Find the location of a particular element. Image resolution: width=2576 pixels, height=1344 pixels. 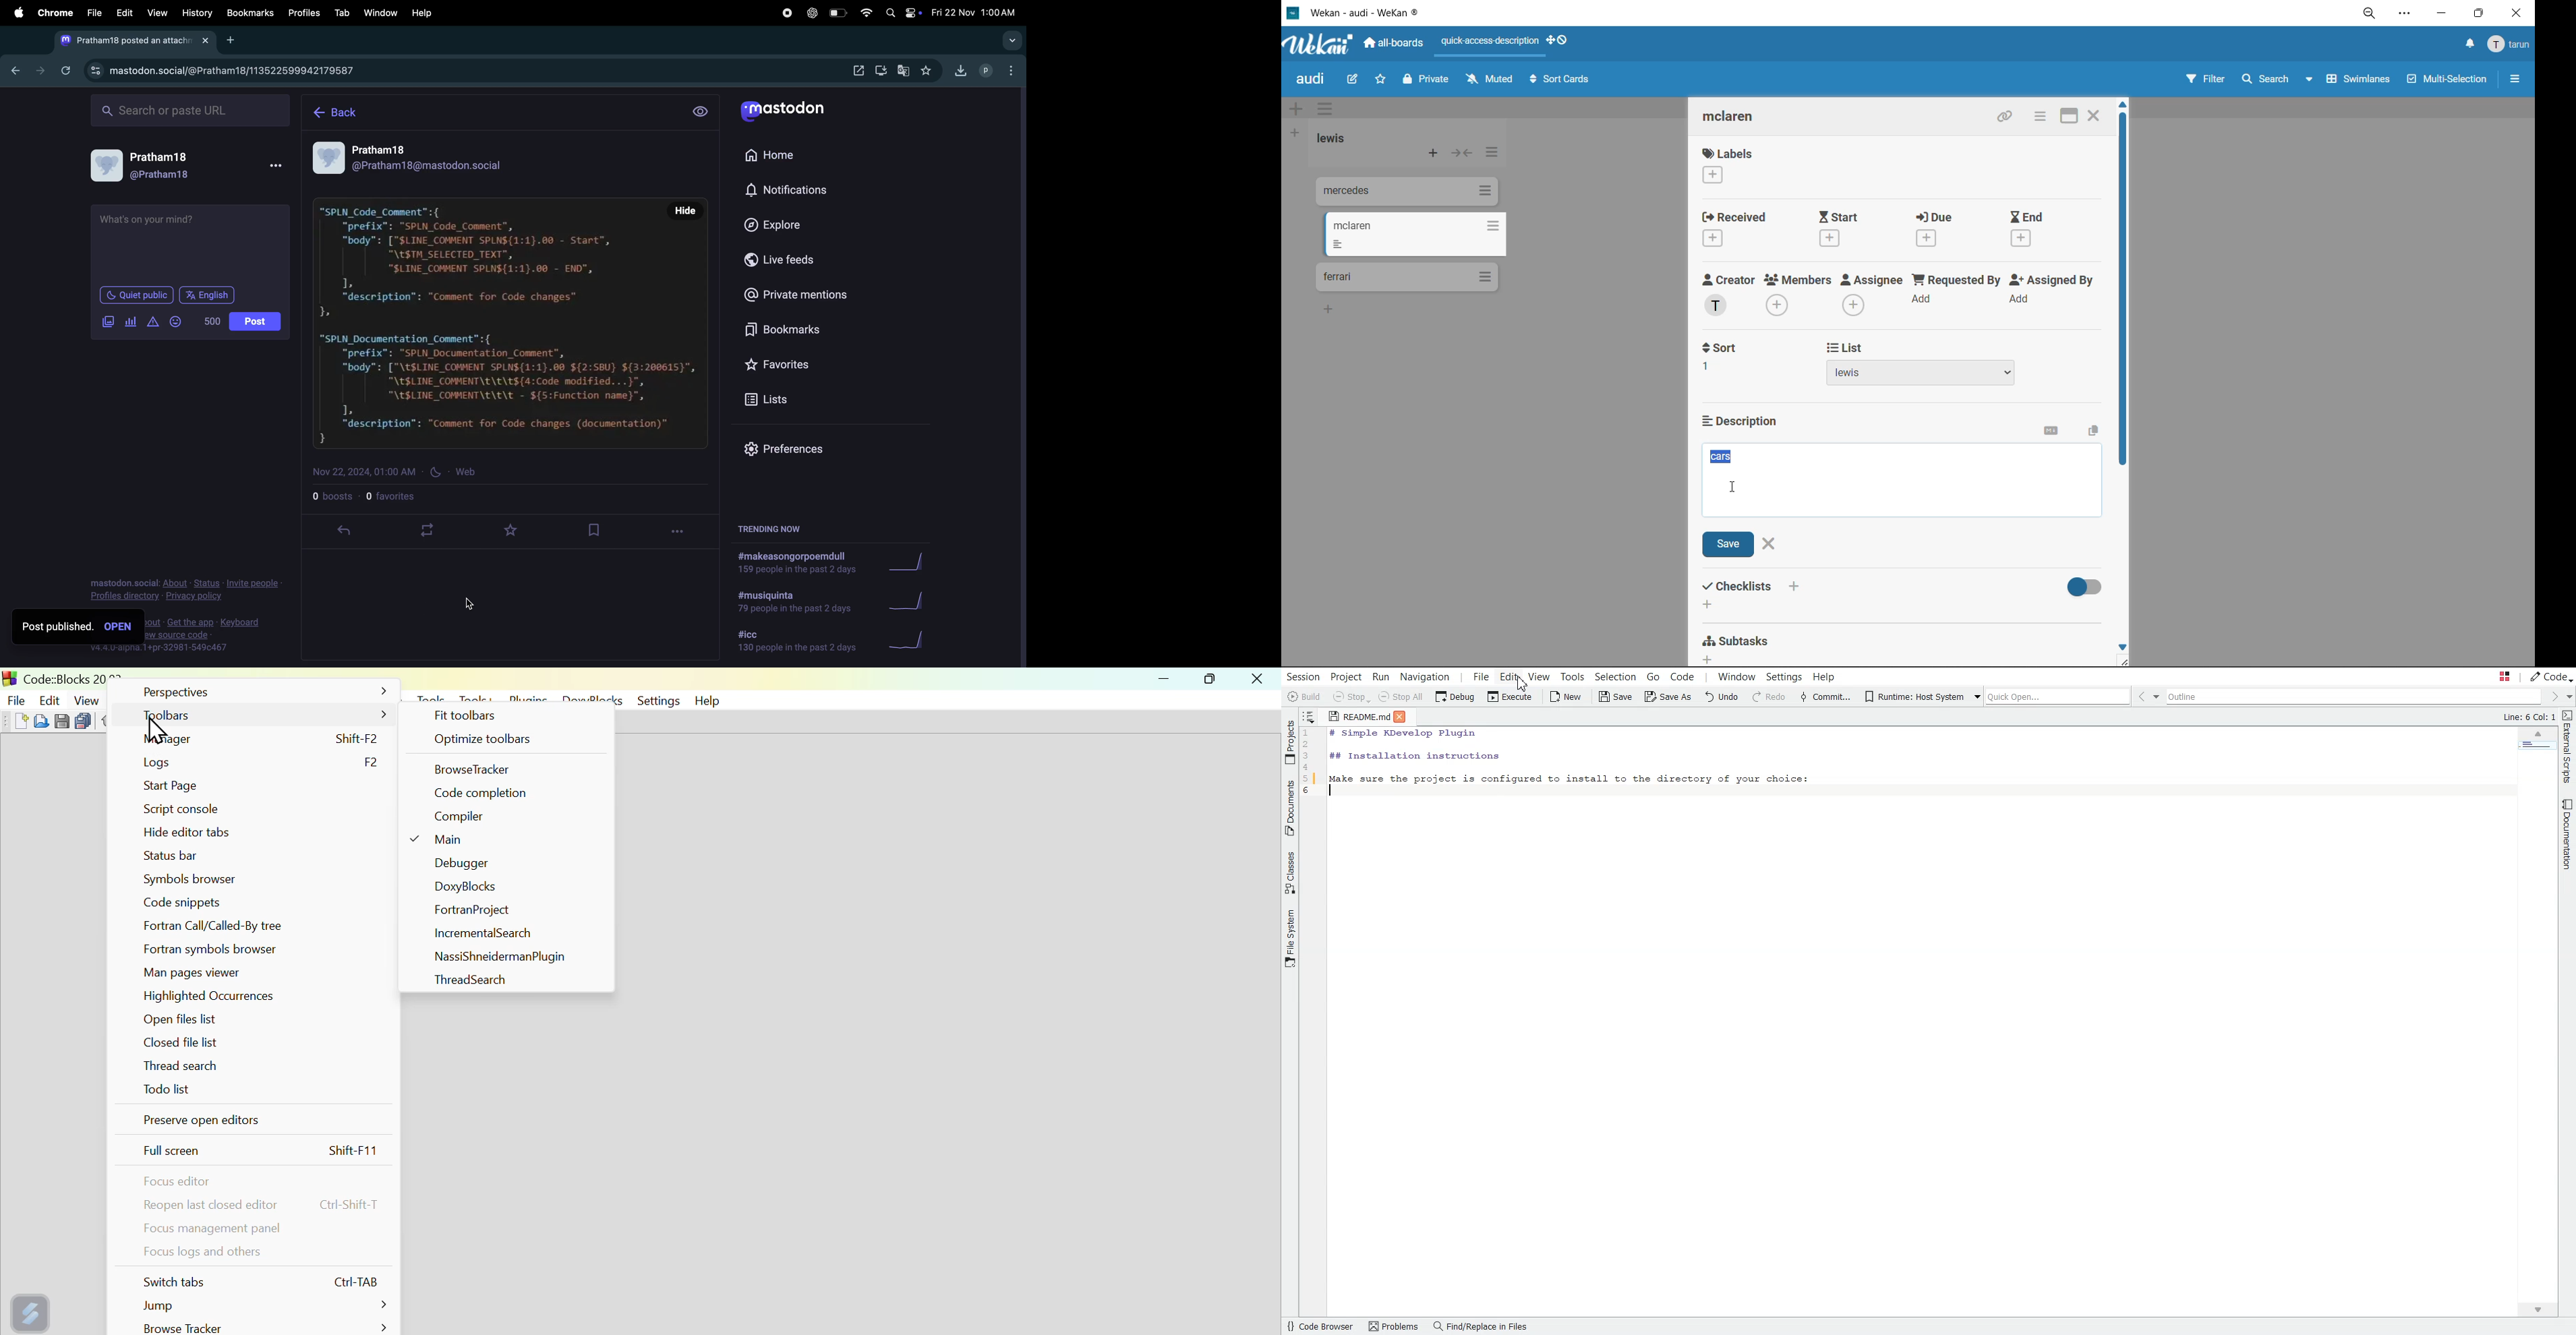

view is located at coordinates (157, 13).